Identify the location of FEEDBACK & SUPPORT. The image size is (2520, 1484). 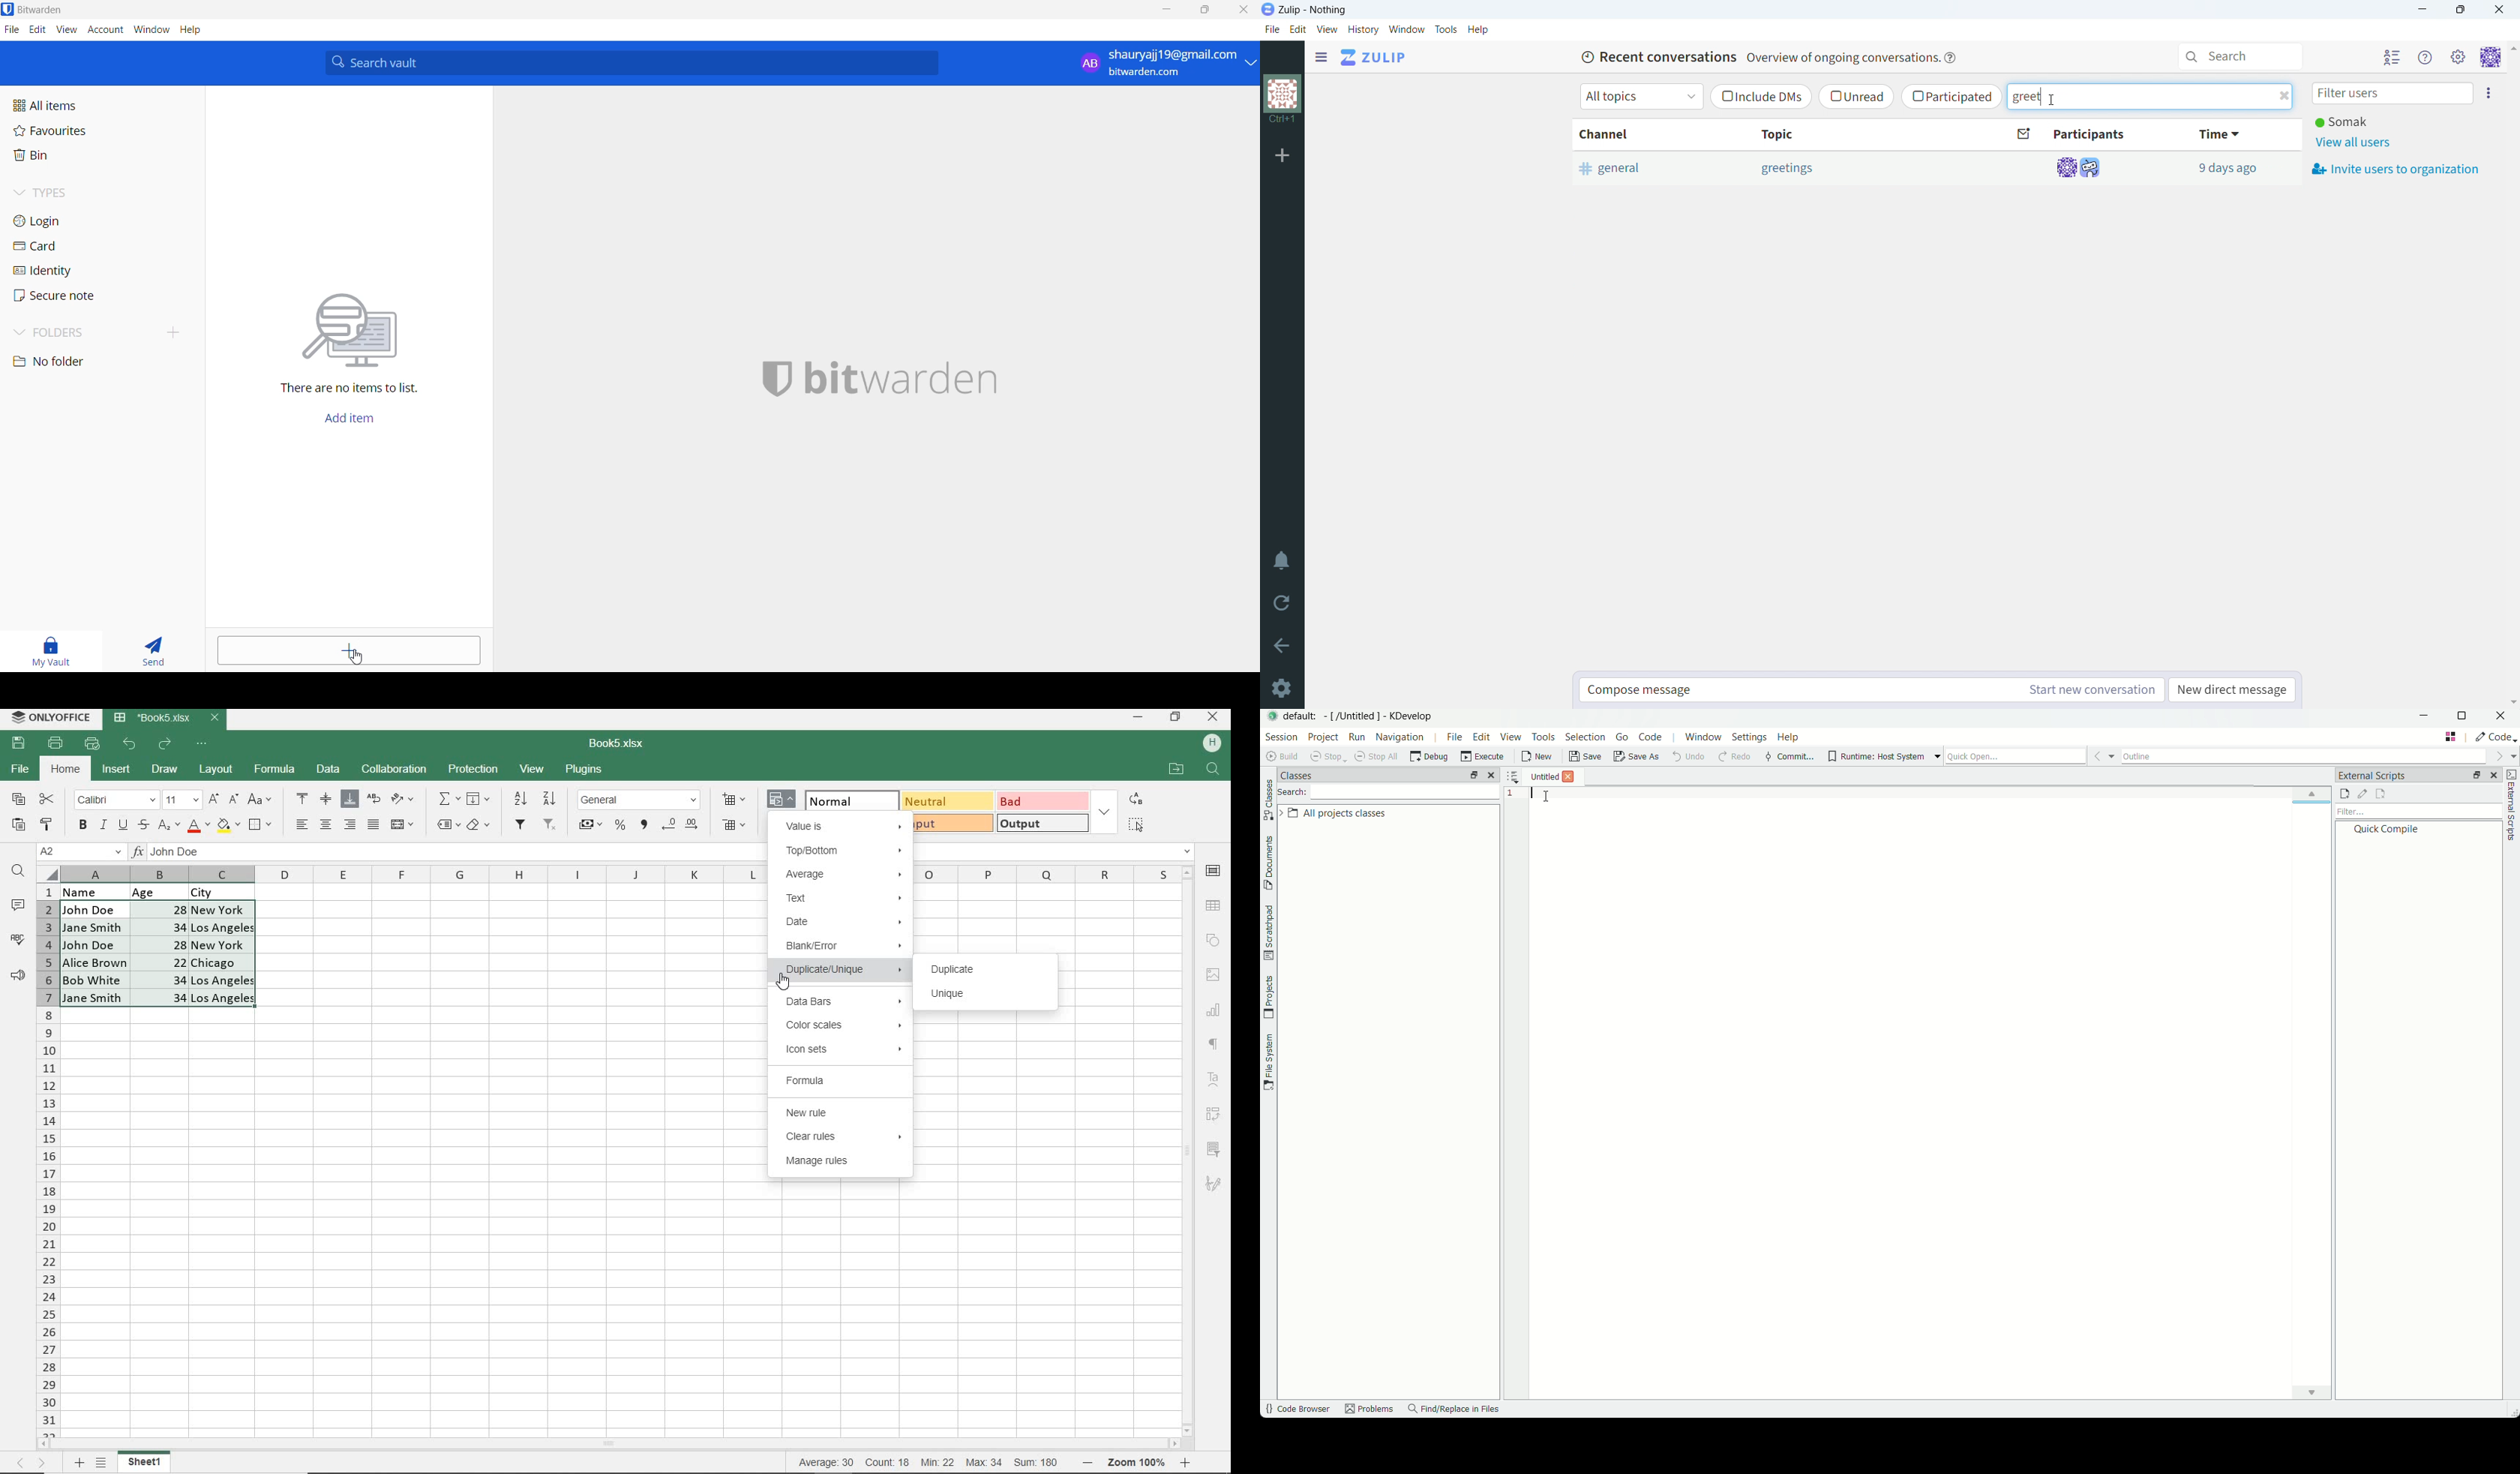
(18, 975).